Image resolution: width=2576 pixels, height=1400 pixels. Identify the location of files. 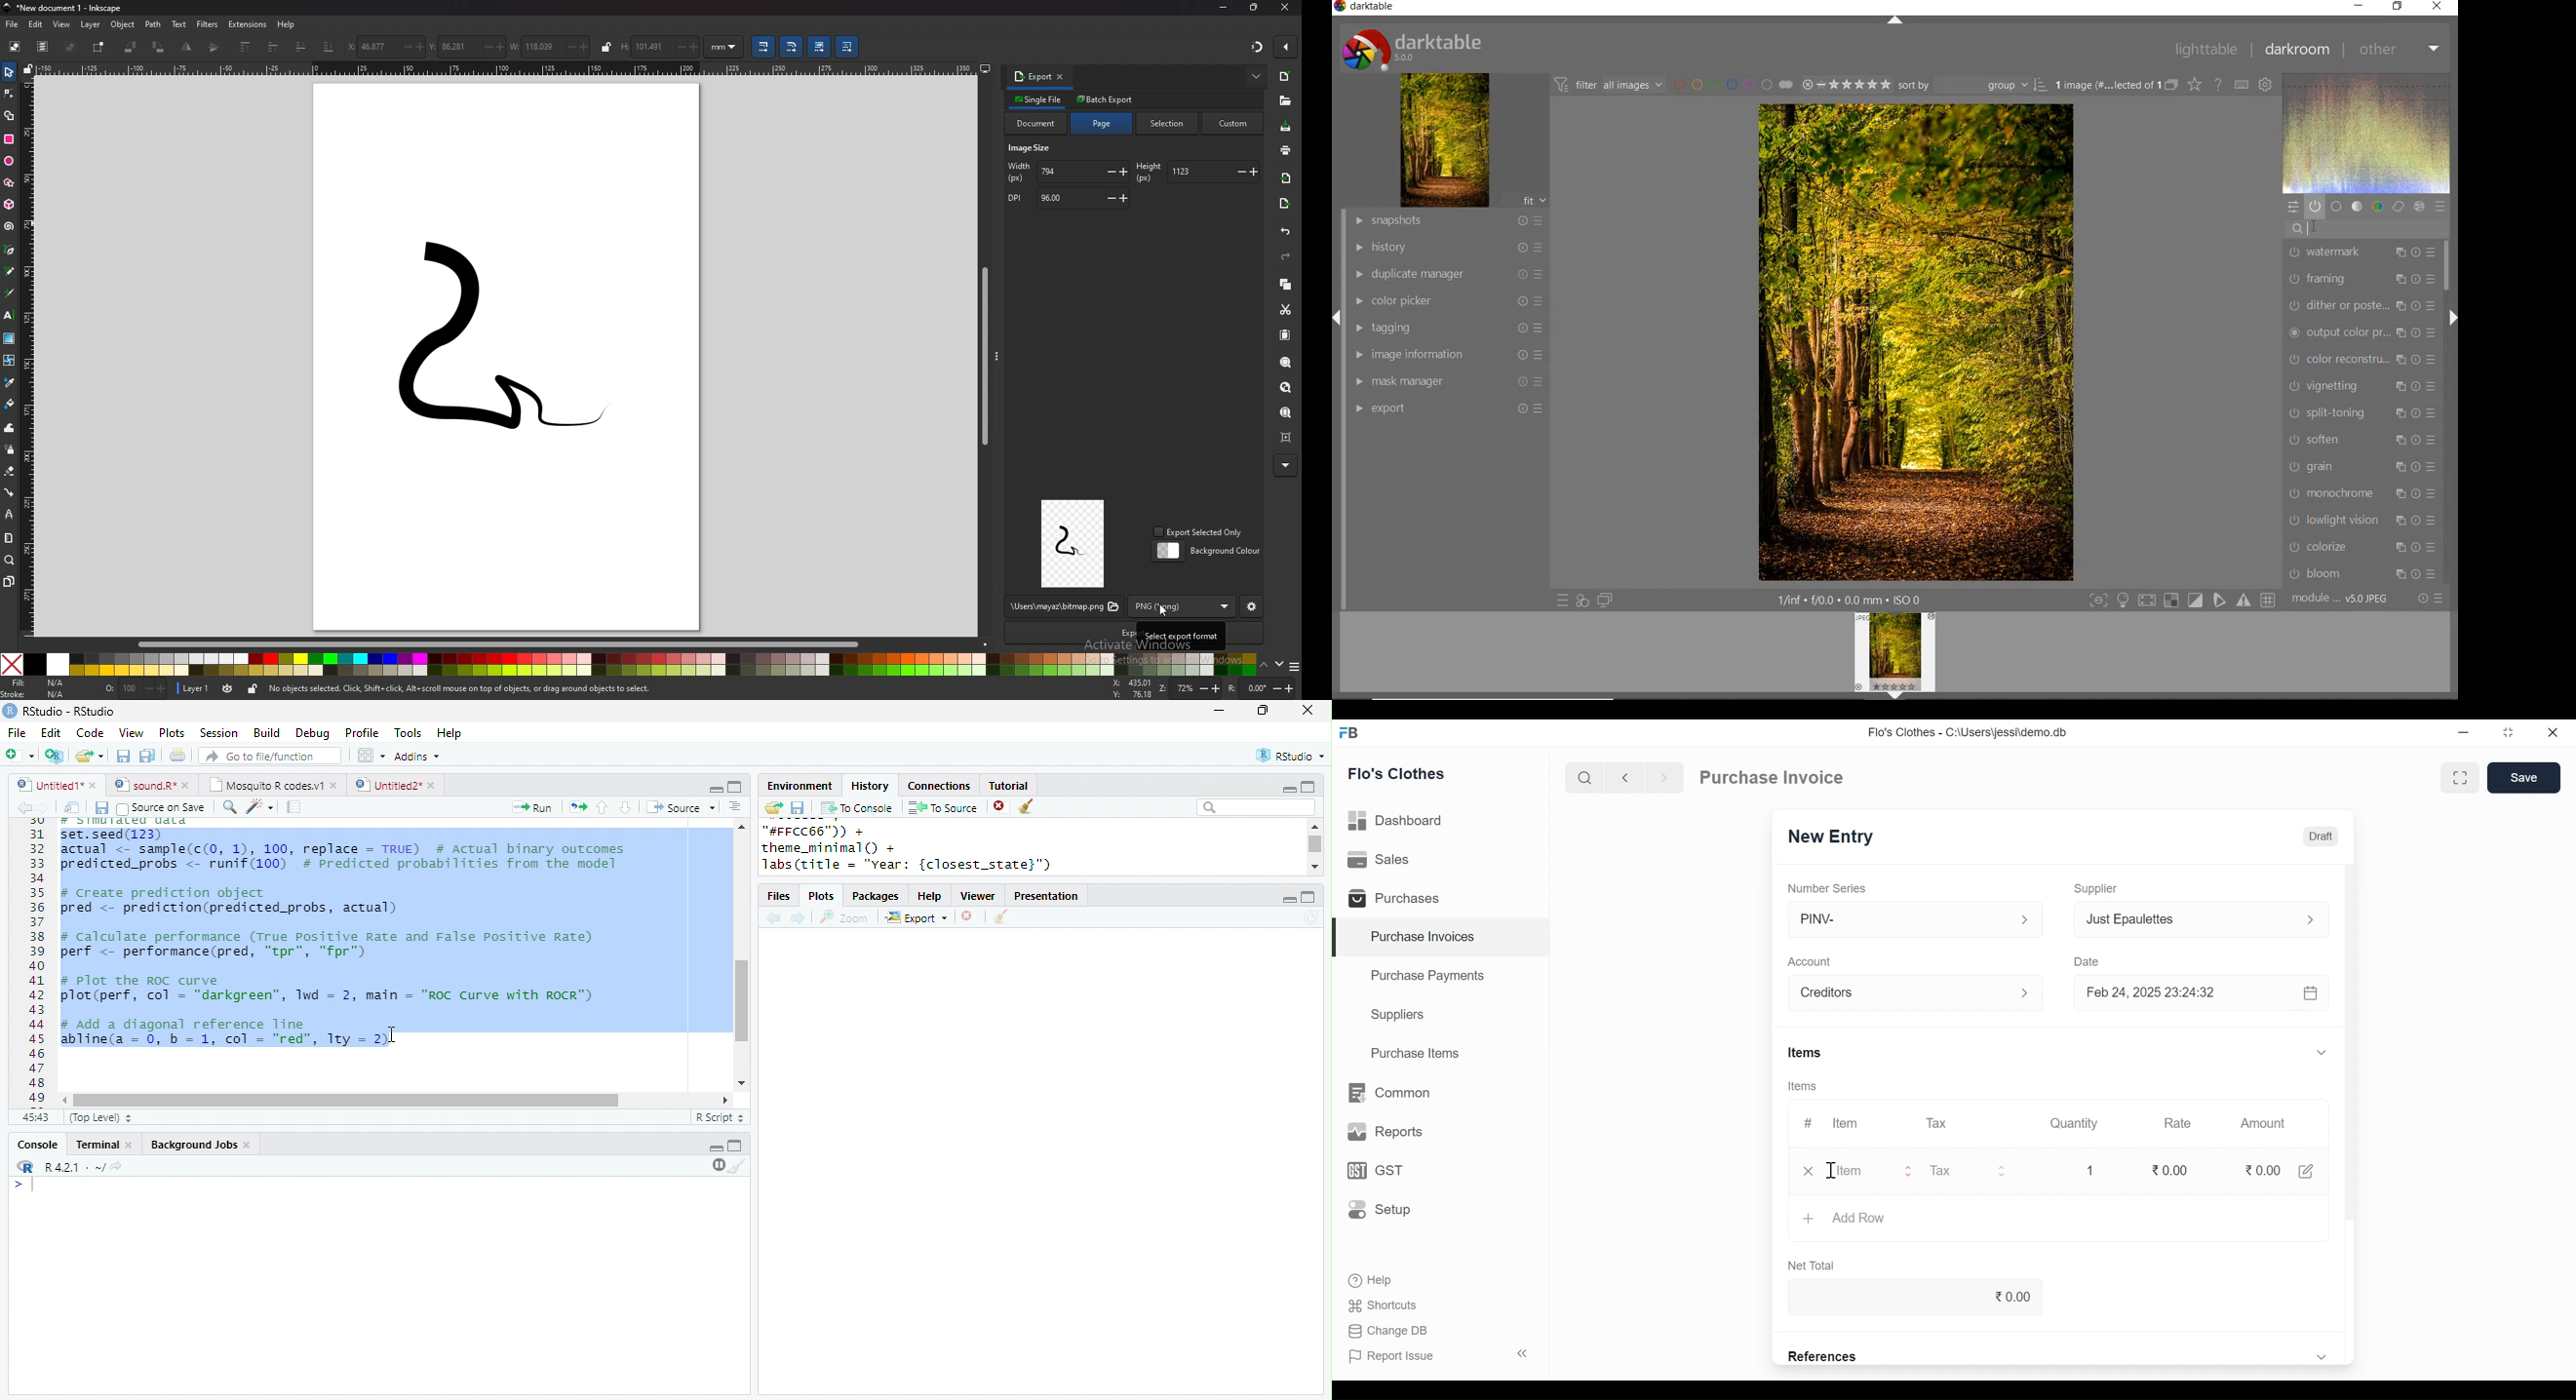
(780, 897).